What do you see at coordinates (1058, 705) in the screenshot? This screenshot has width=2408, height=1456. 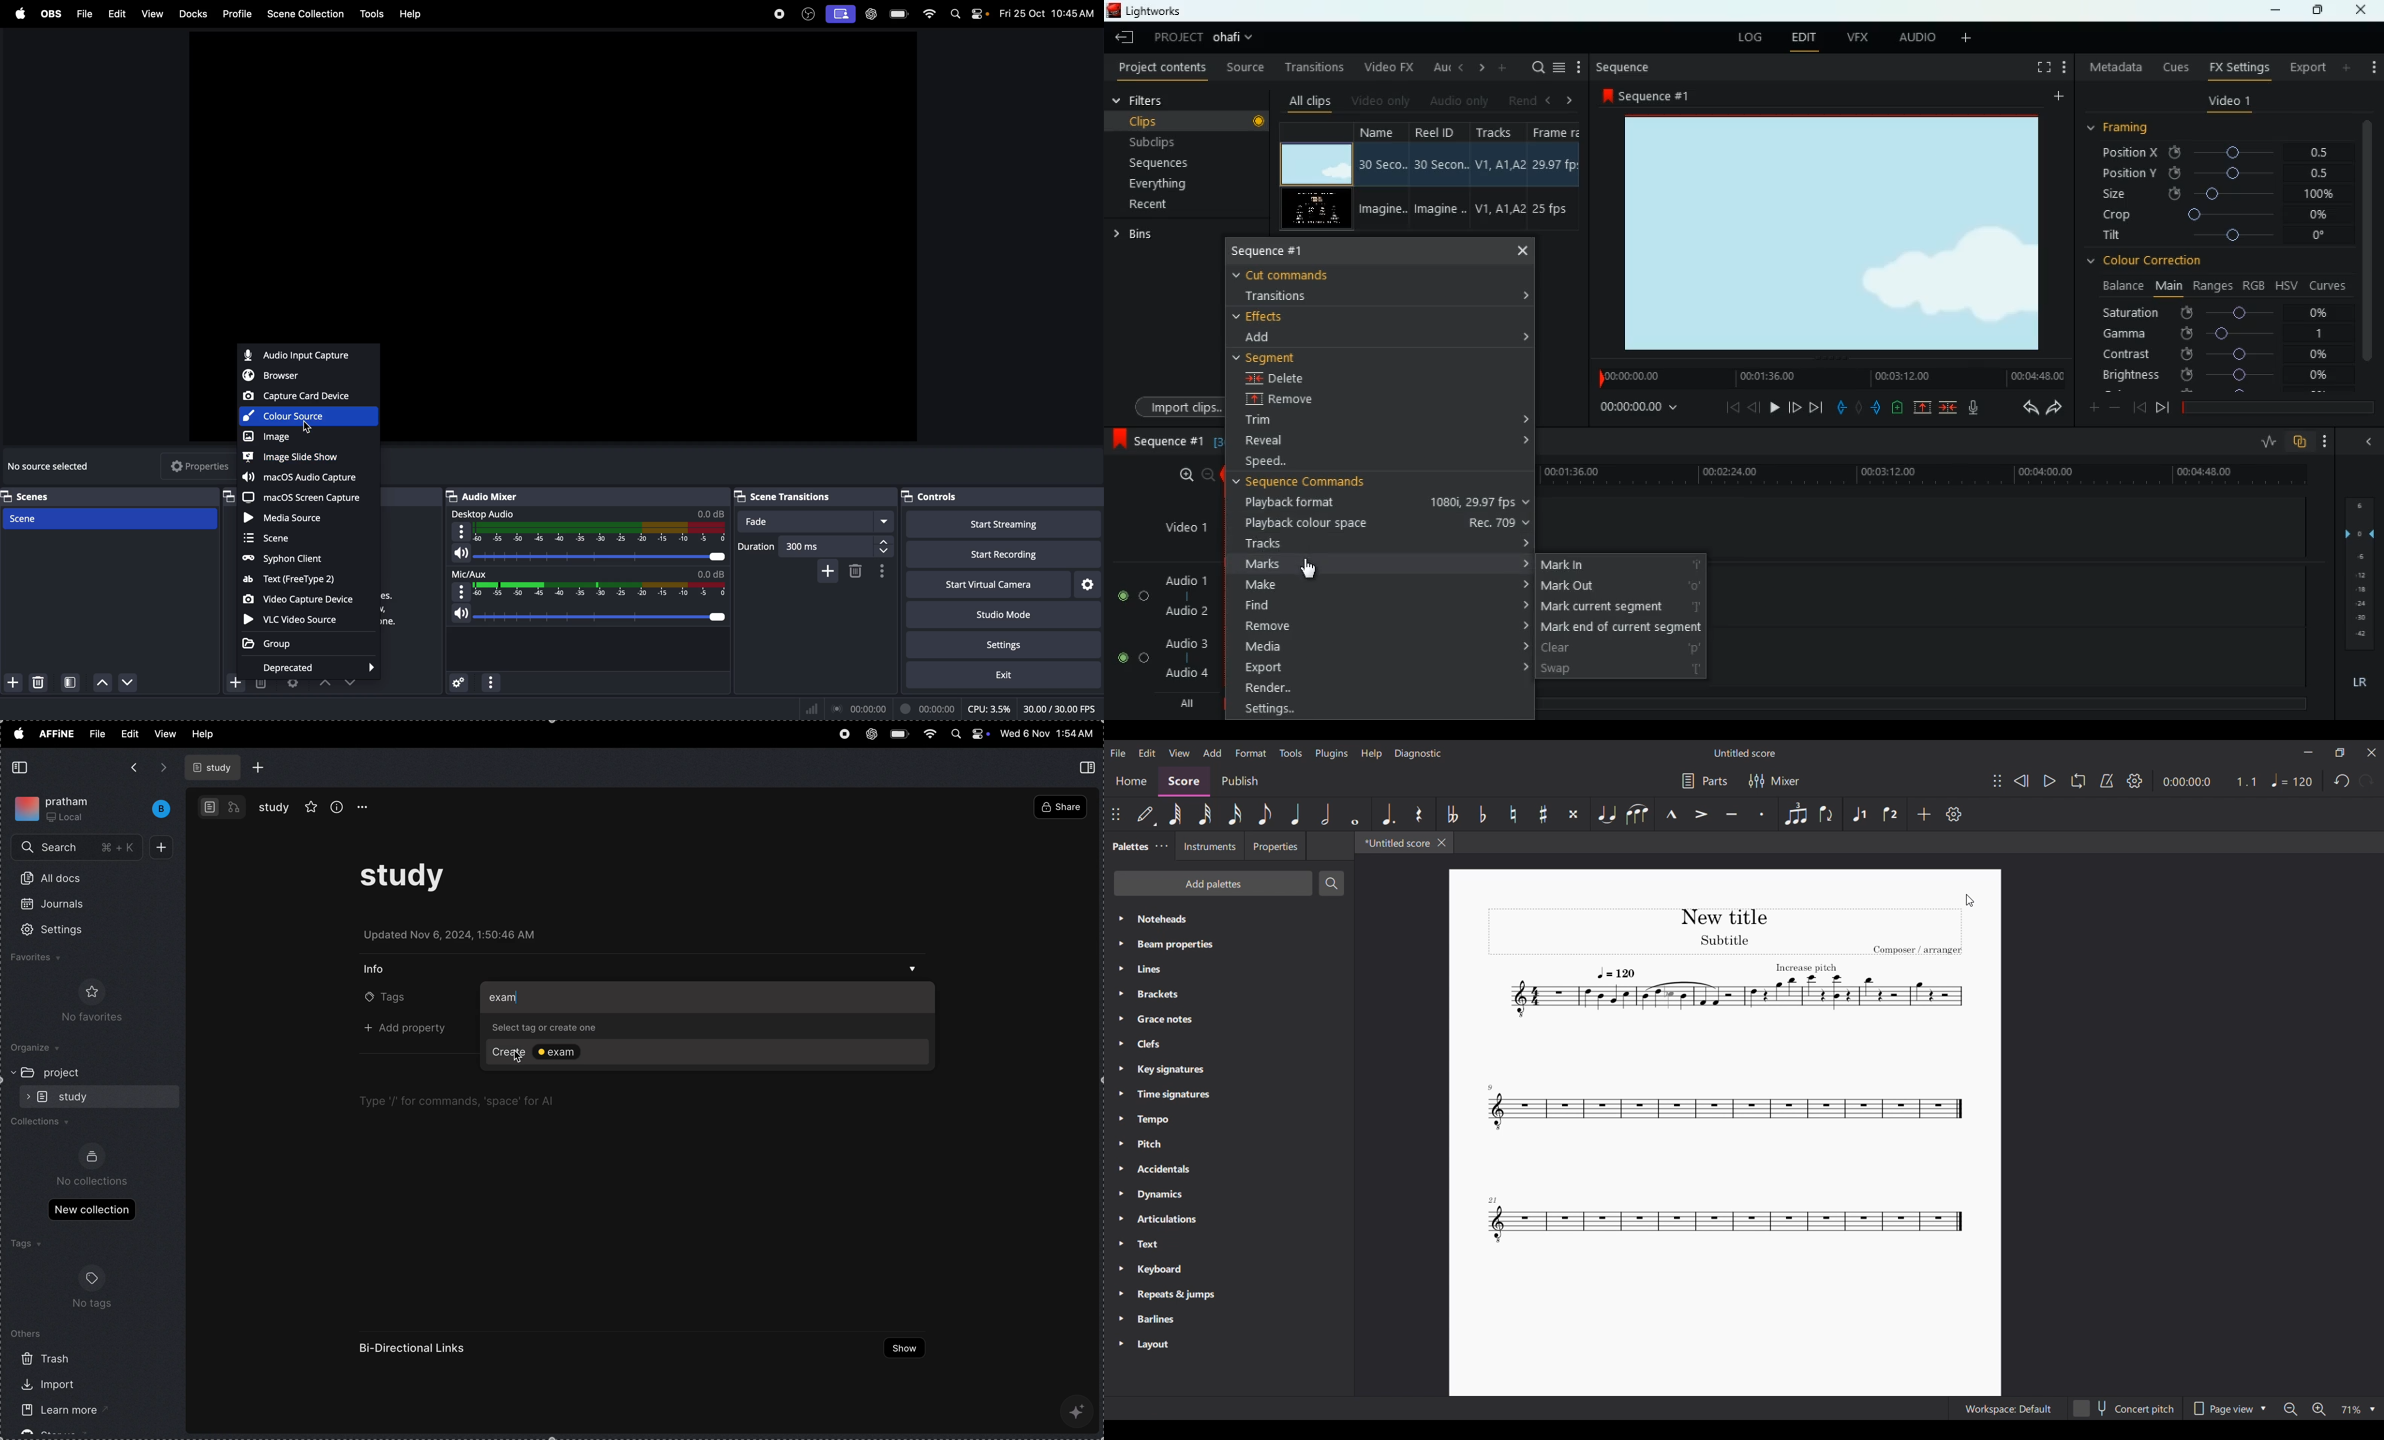 I see `client fps` at bounding box center [1058, 705].